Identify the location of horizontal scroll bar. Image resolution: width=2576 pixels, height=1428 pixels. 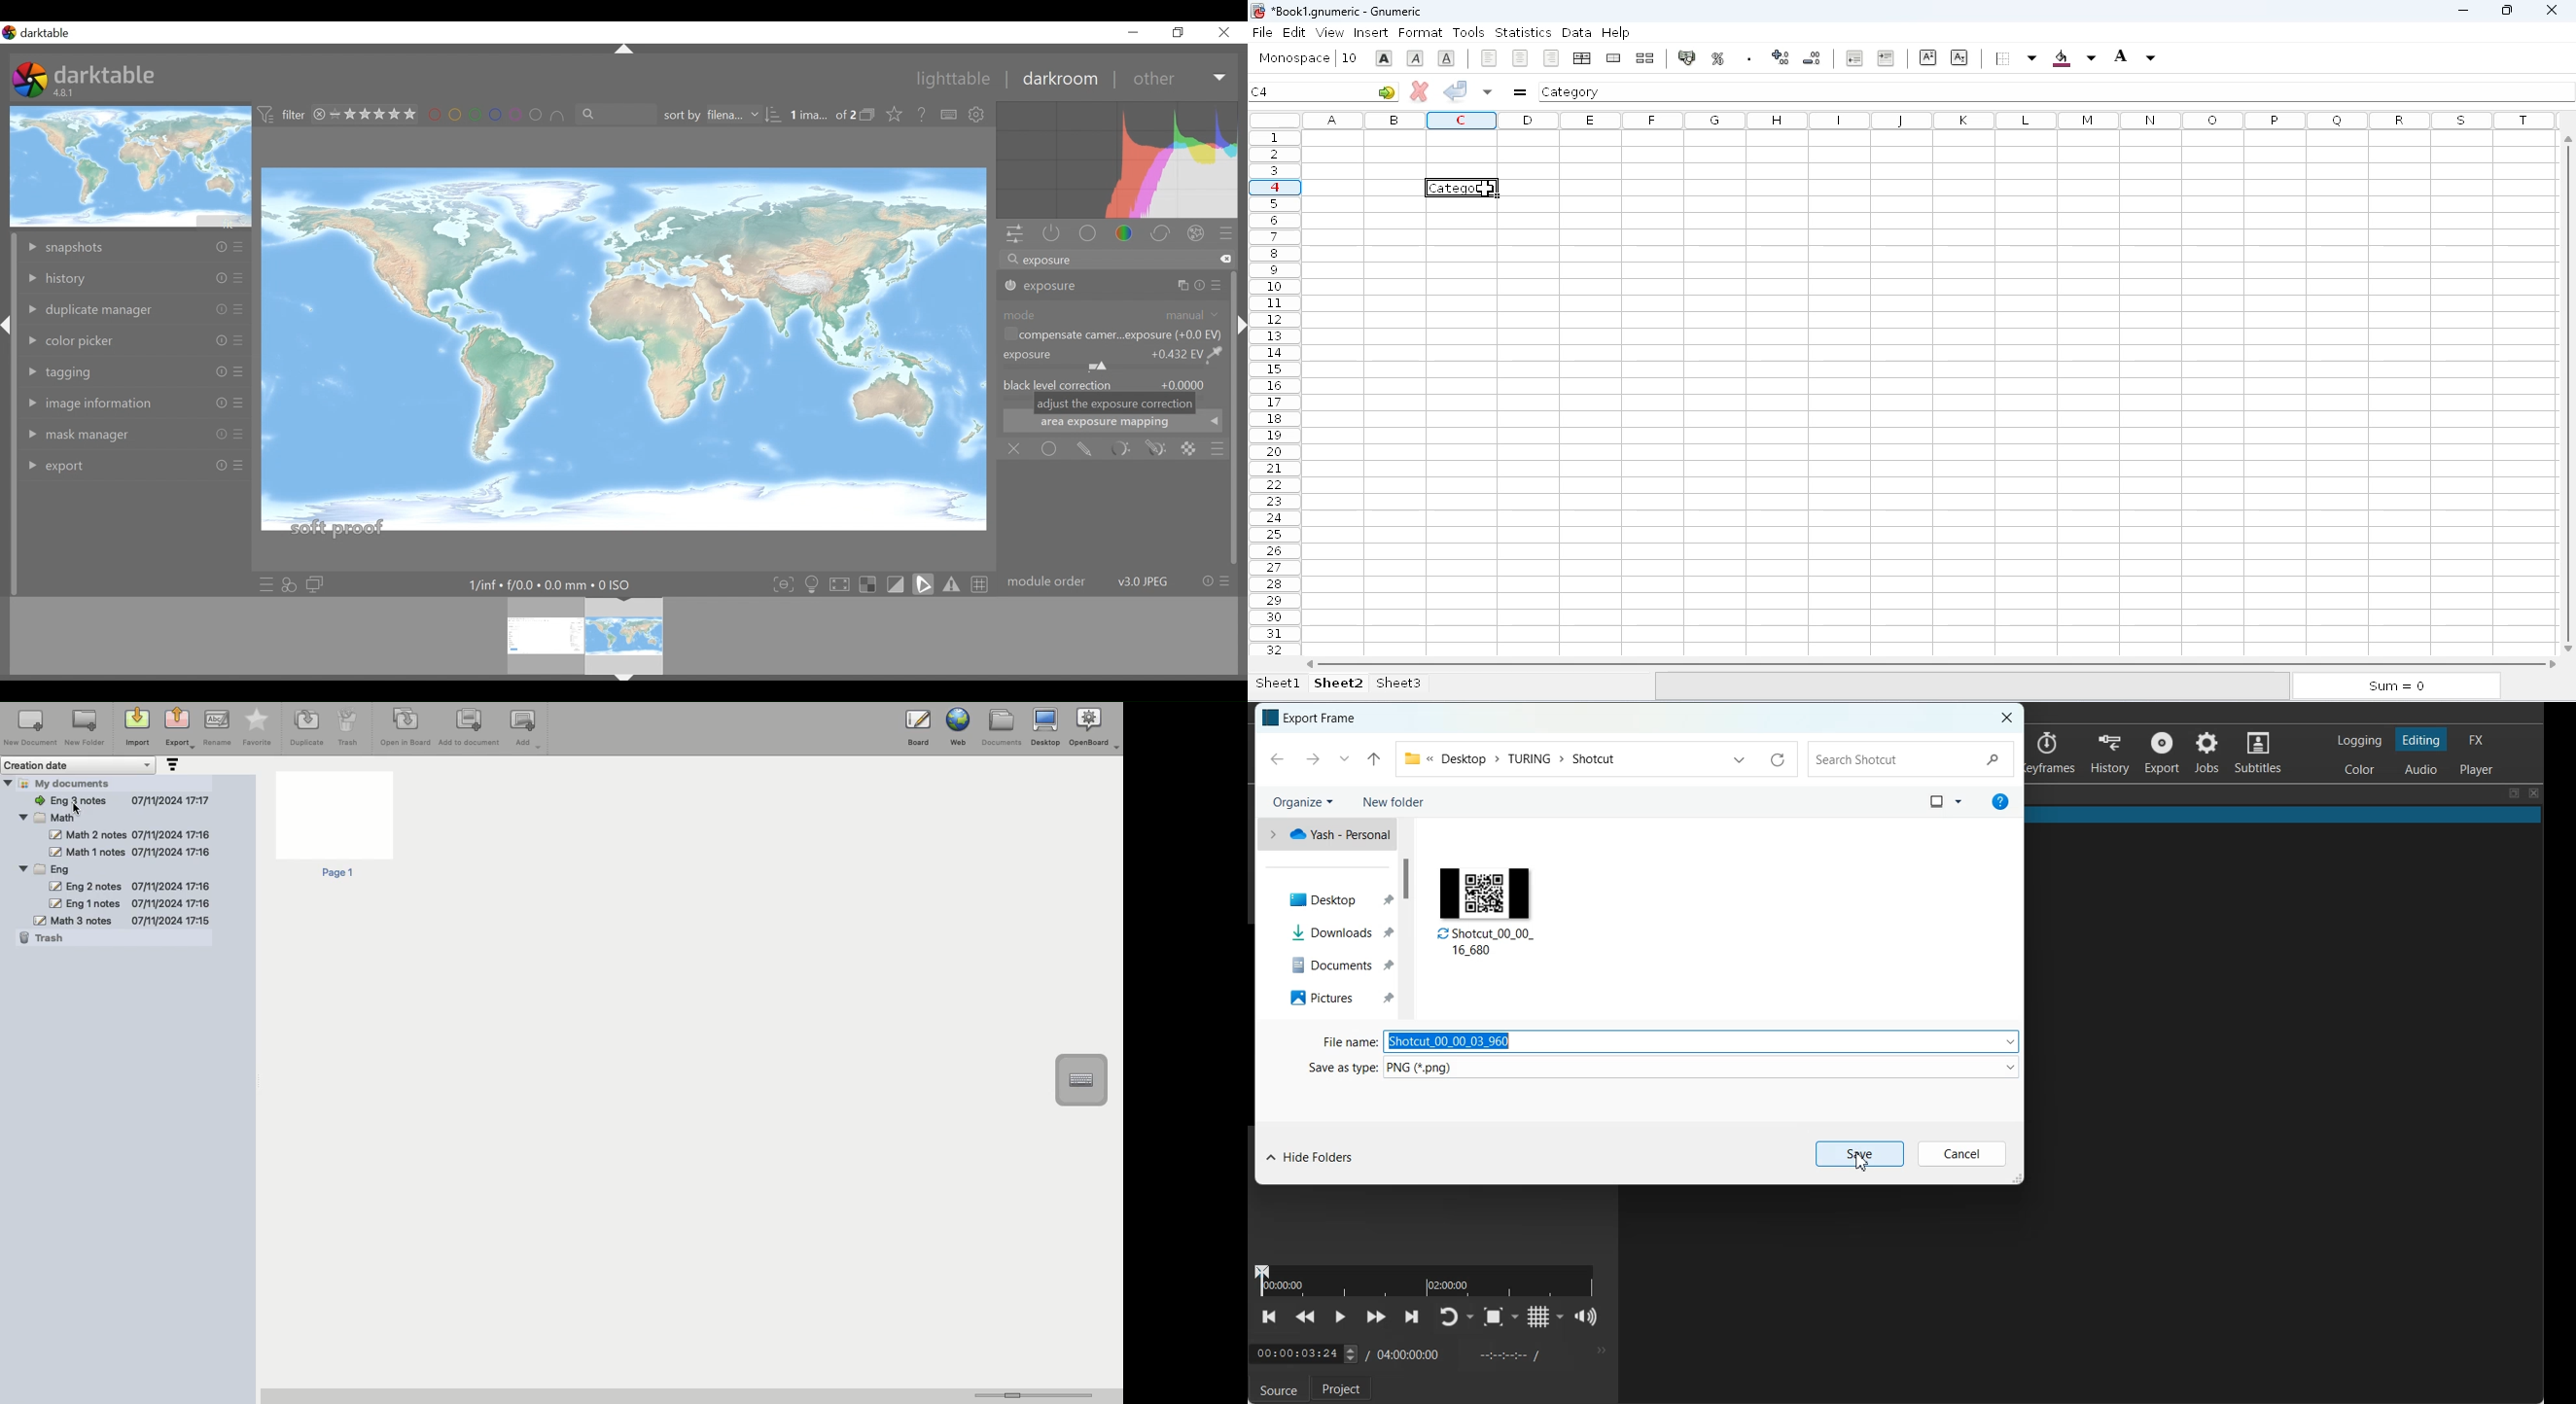
(1933, 664).